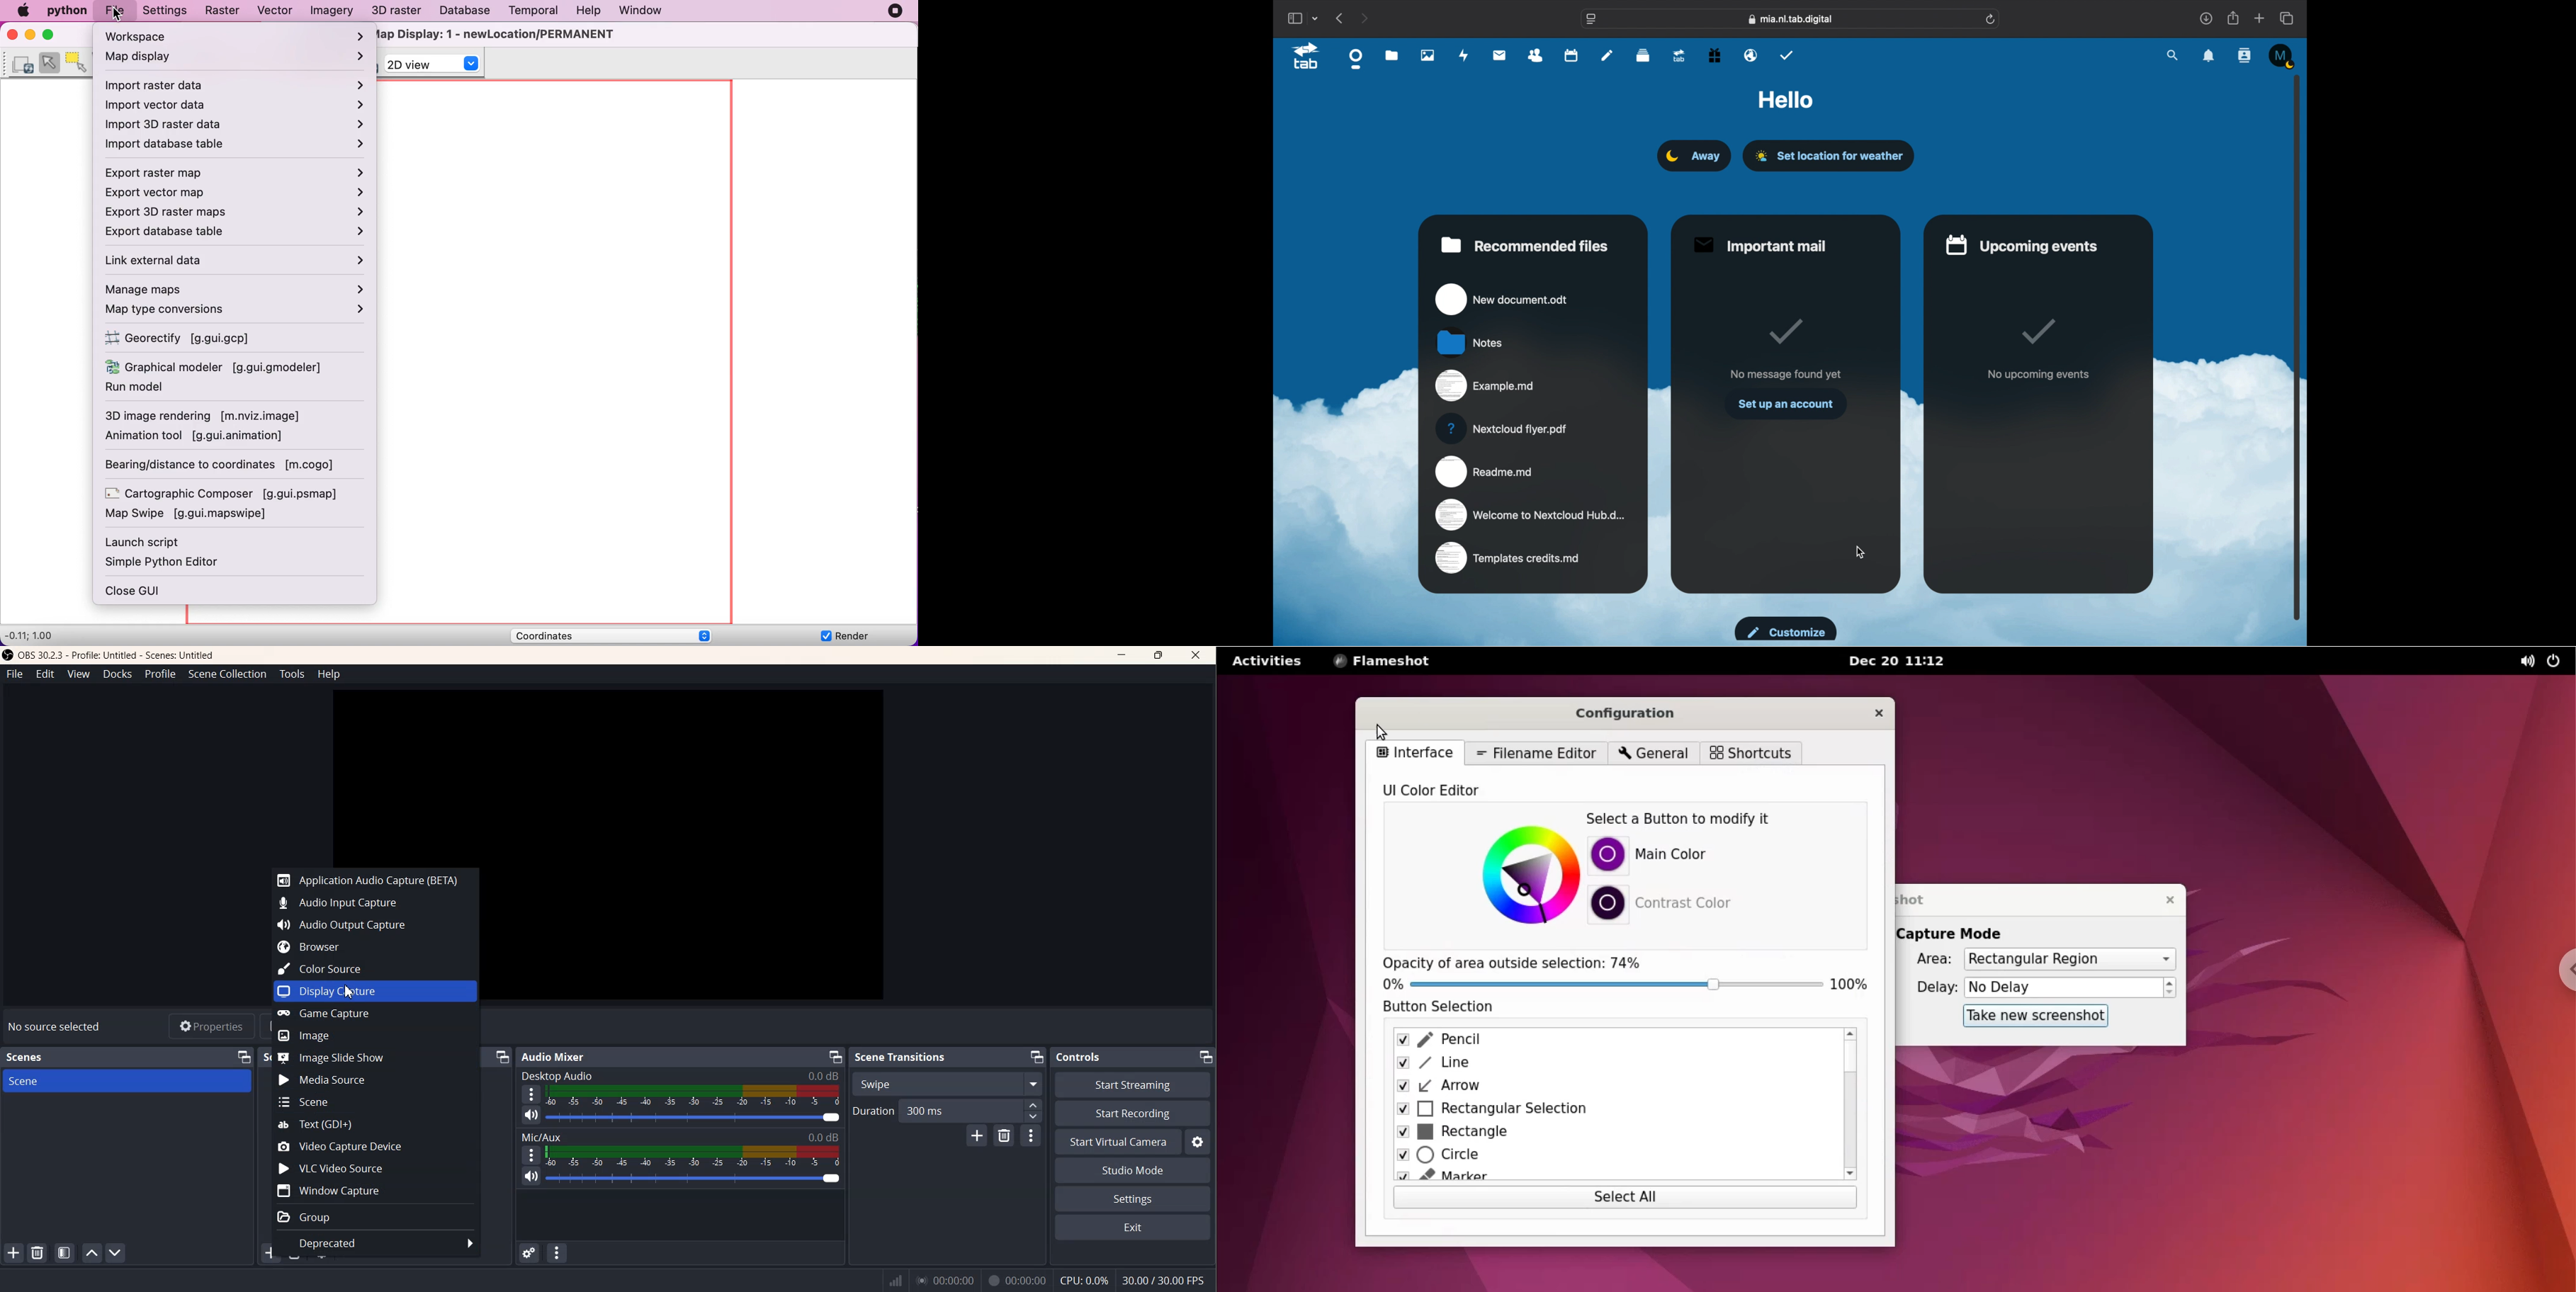 Image resolution: width=2576 pixels, height=1316 pixels. I want to click on Text(GDI+), so click(376, 1125).